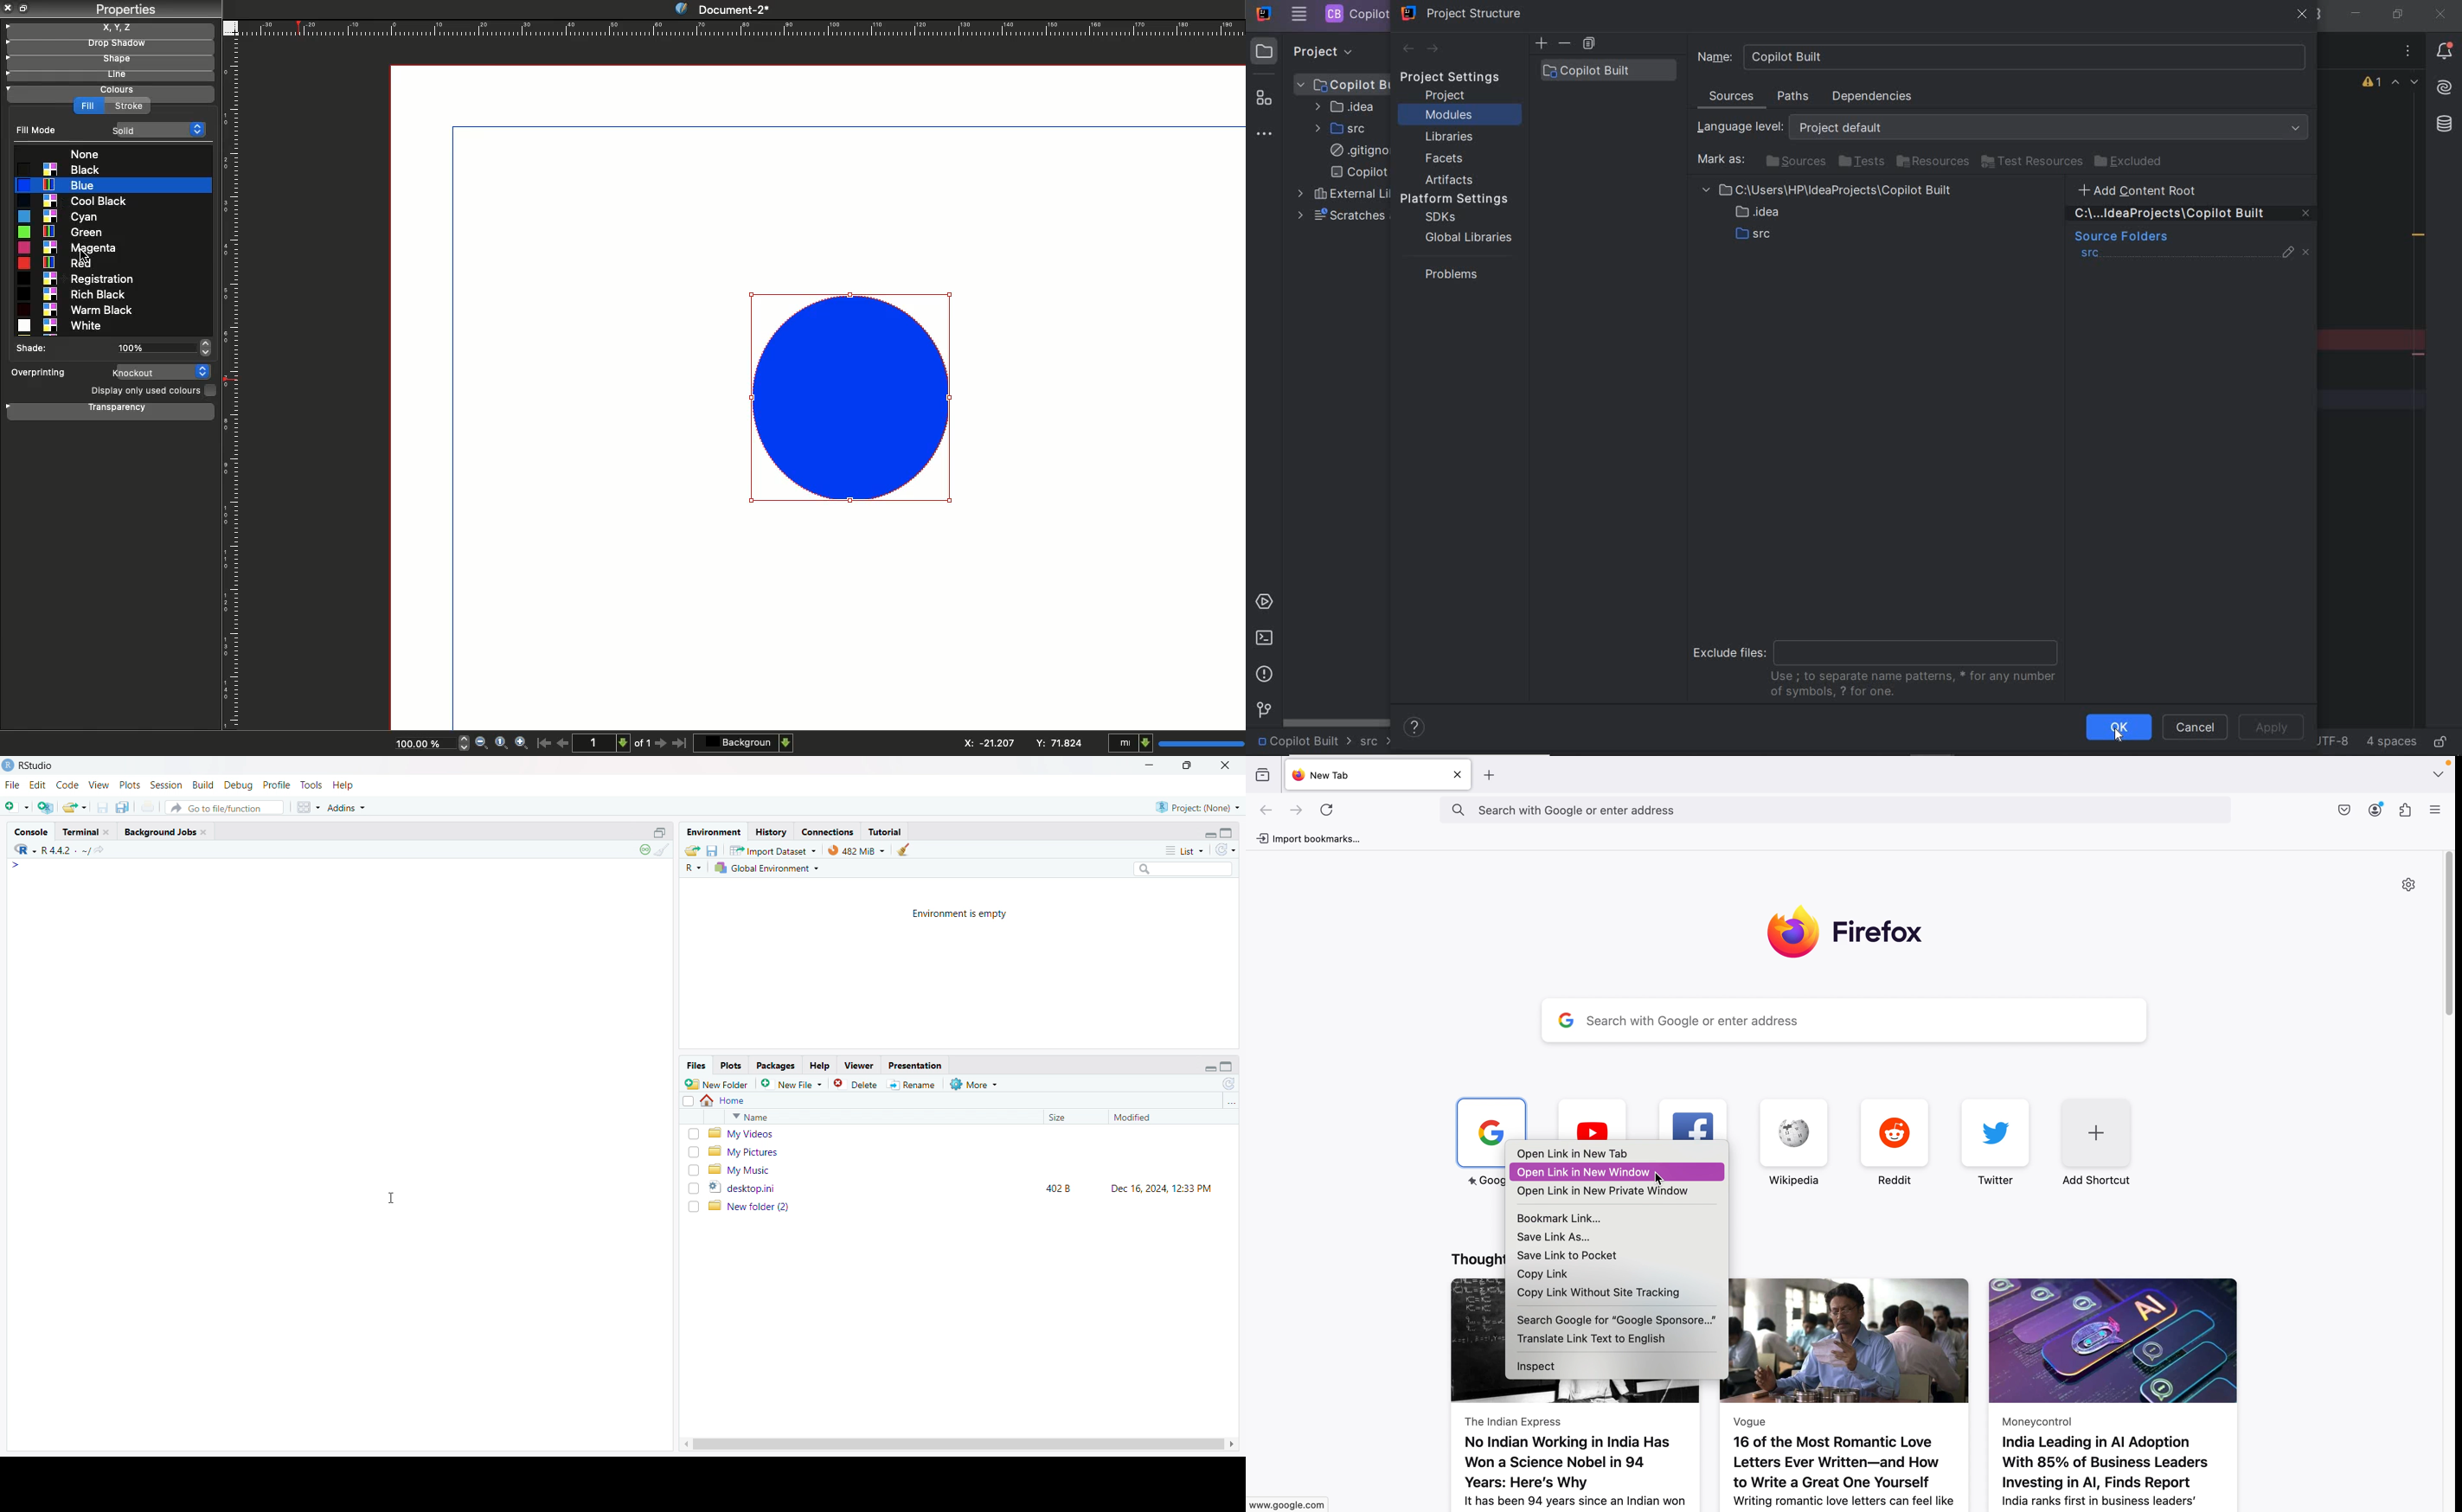 The width and height of the screenshot is (2464, 1512). Describe the element at coordinates (277, 785) in the screenshot. I see `profile` at that location.